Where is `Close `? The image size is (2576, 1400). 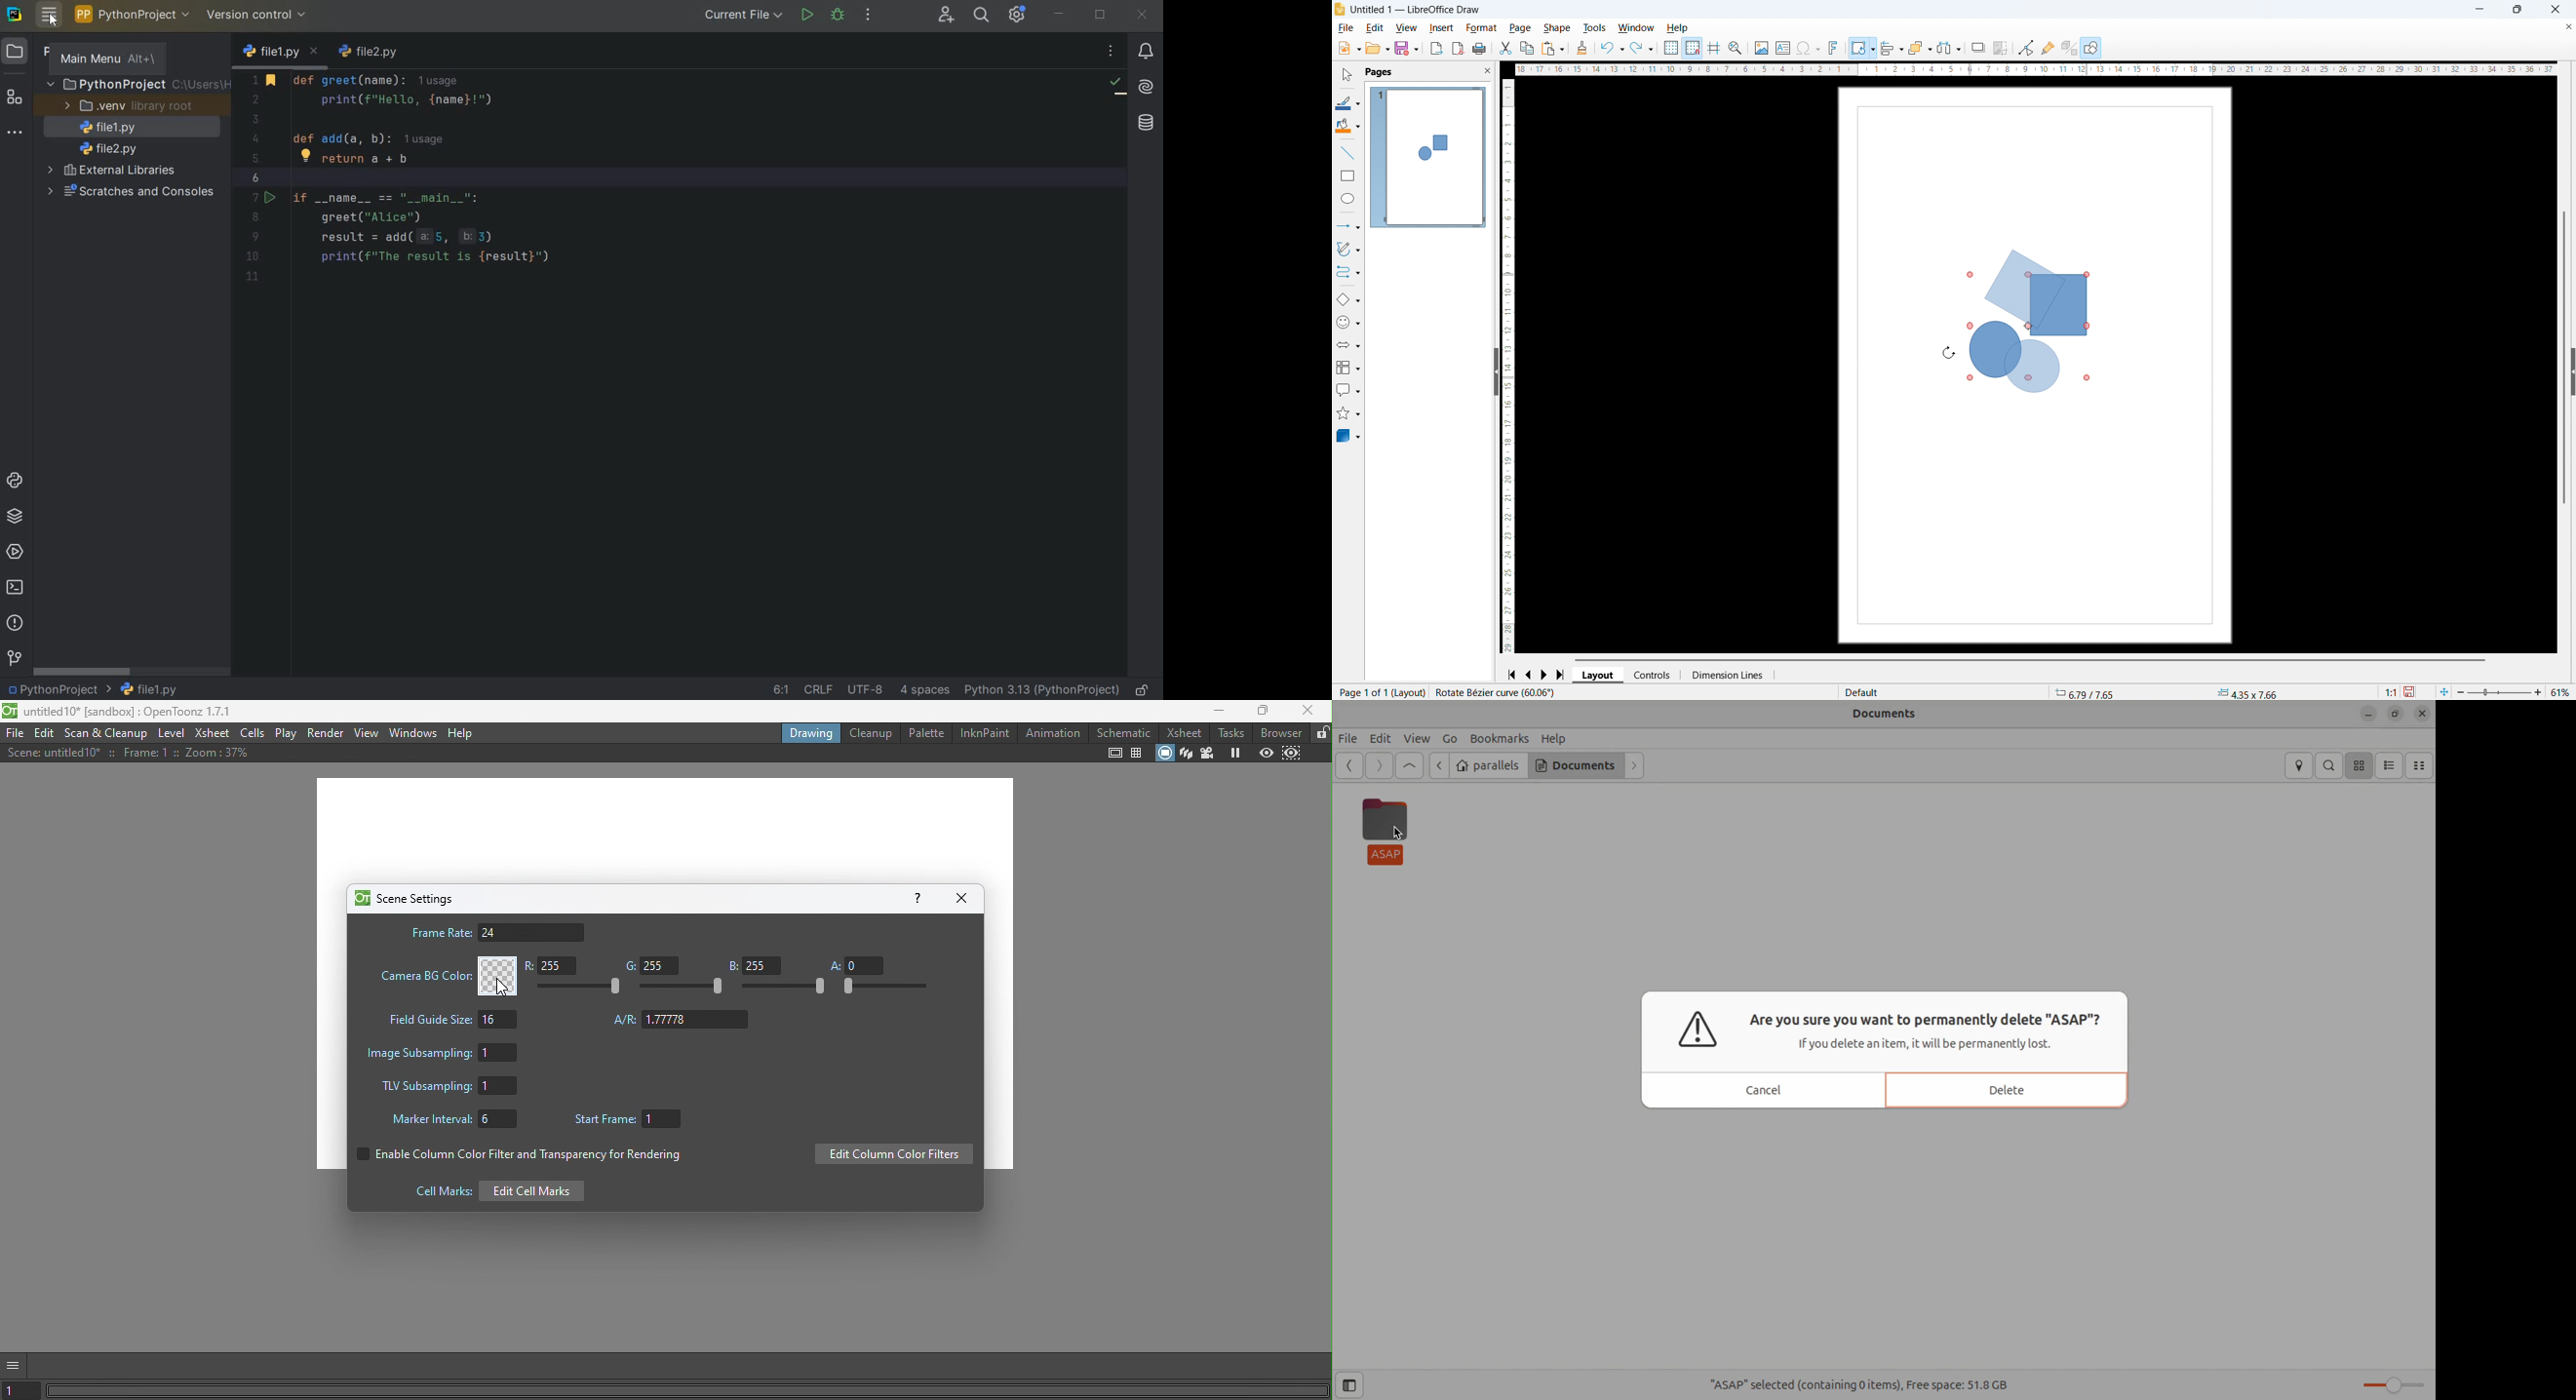 Close  is located at coordinates (2556, 10).